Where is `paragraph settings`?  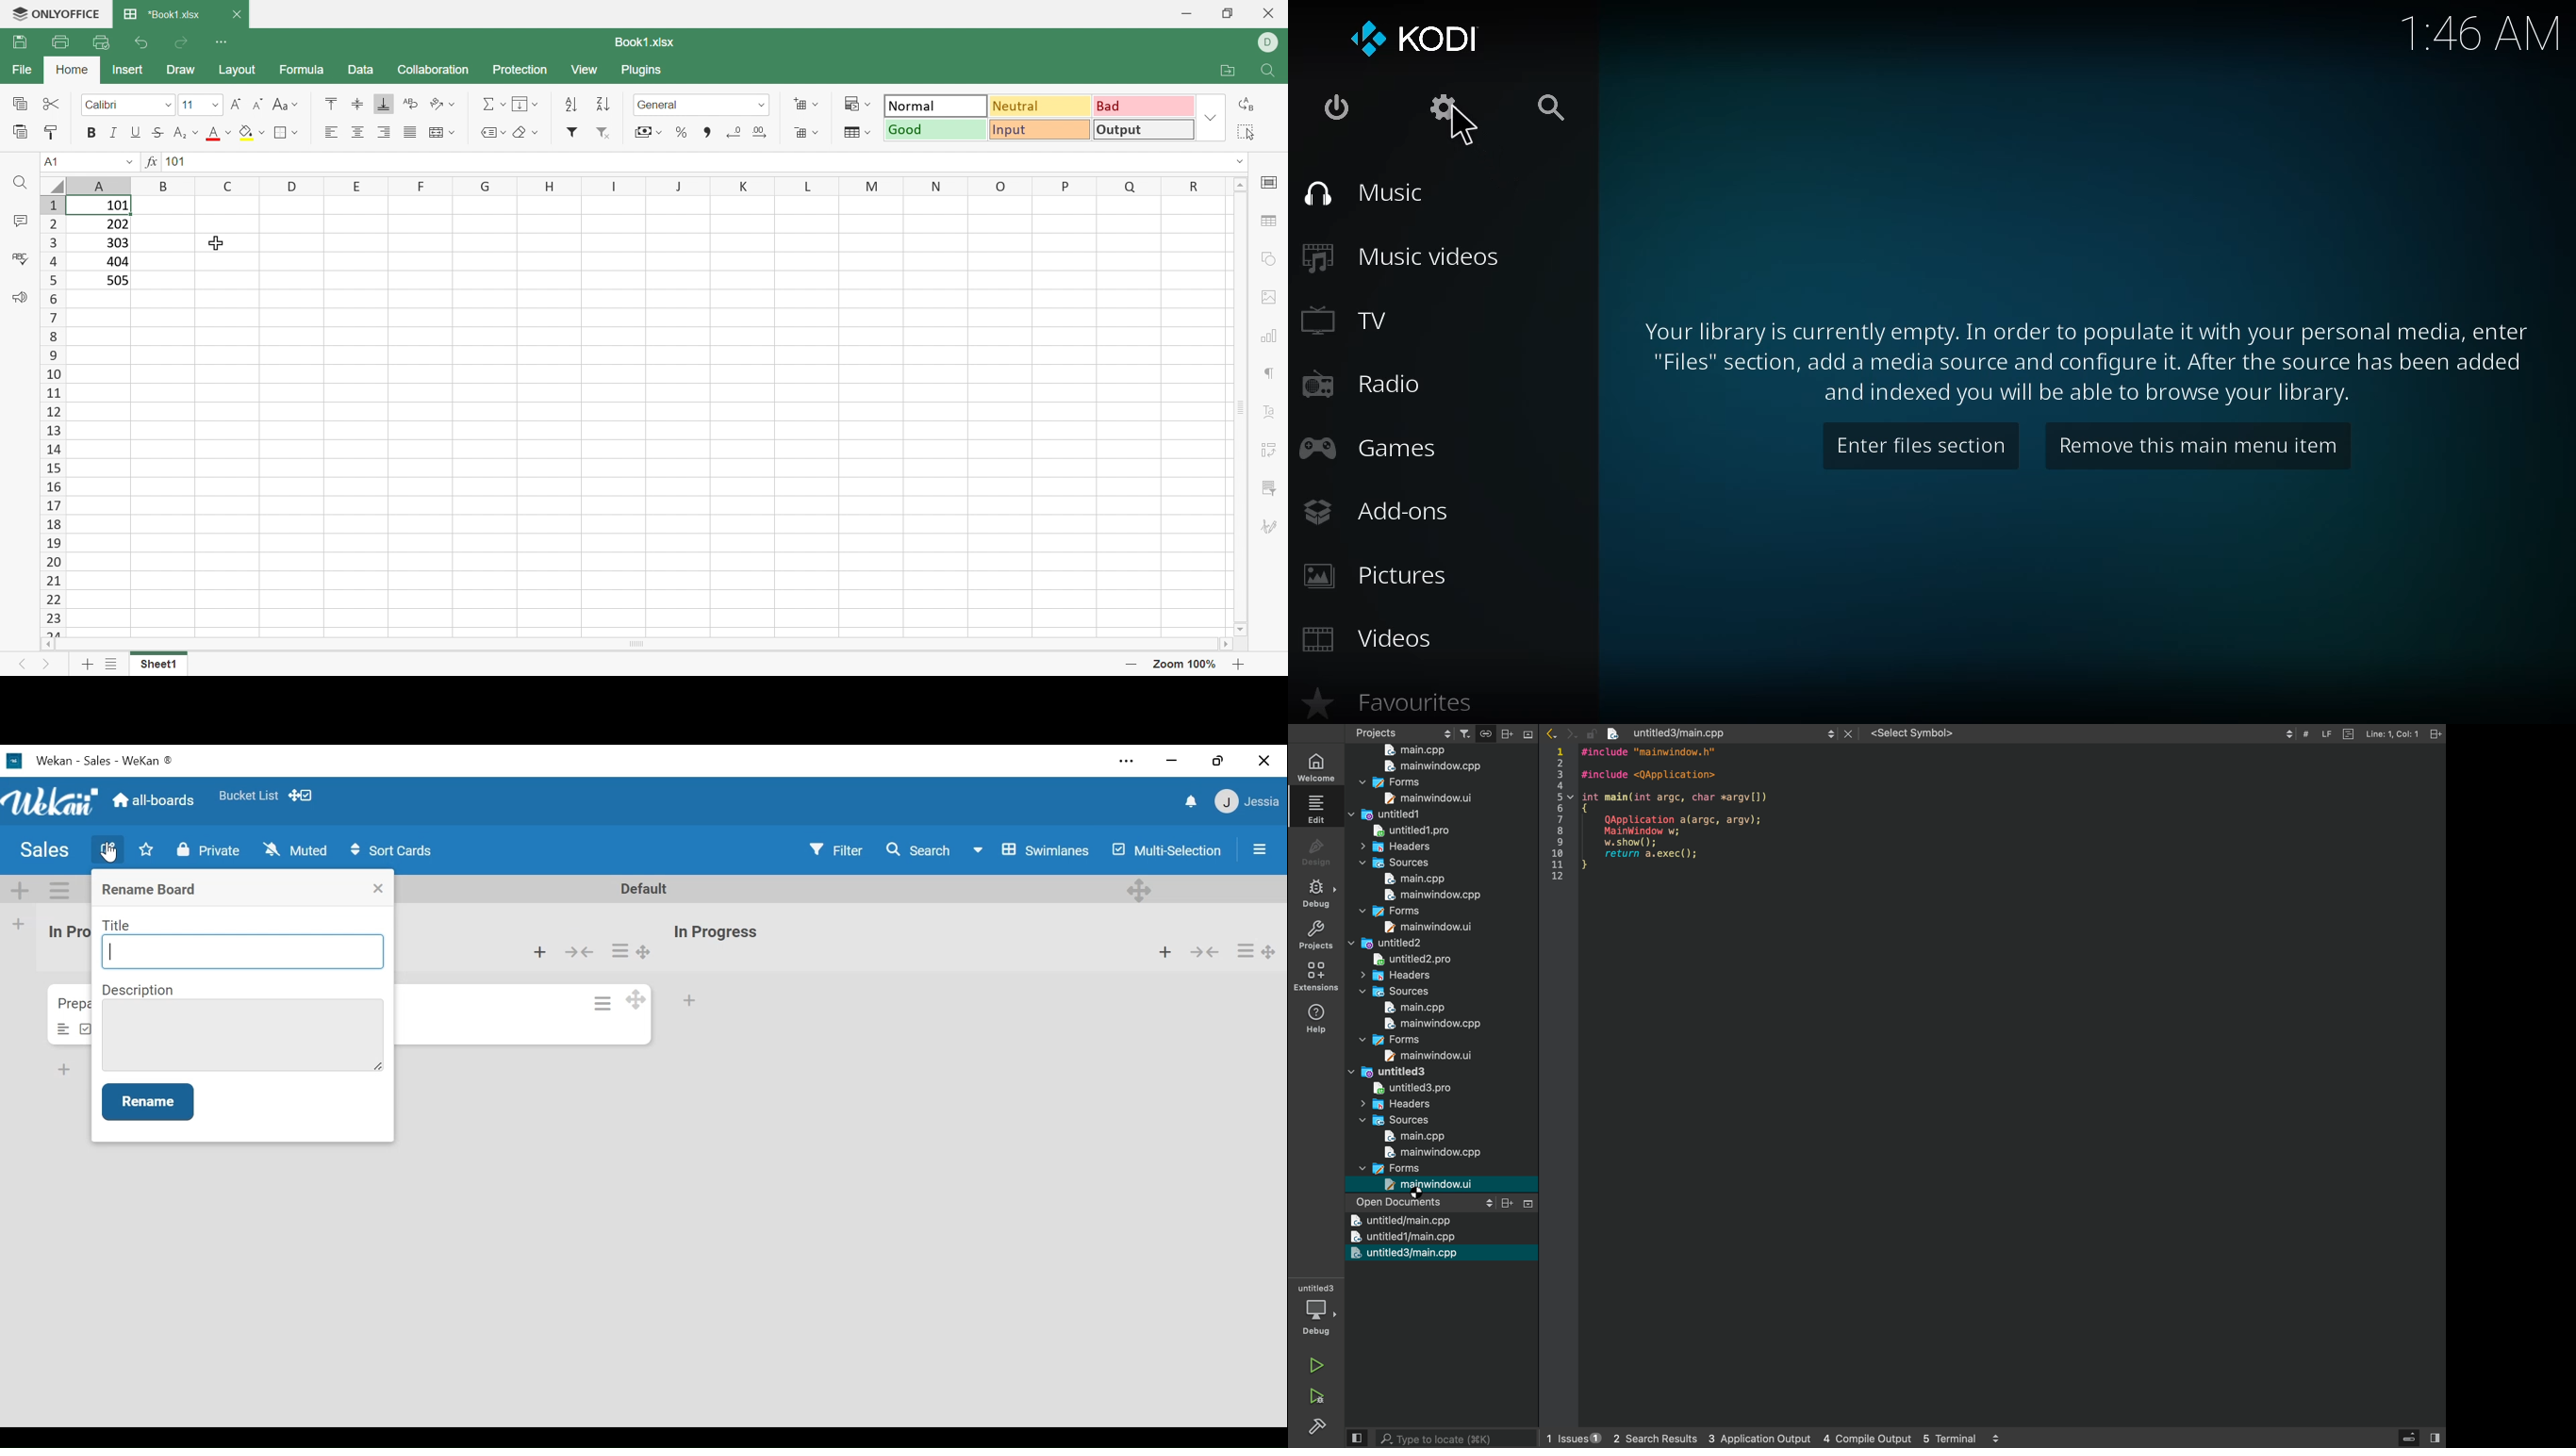
paragraph settings is located at coordinates (1271, 373).